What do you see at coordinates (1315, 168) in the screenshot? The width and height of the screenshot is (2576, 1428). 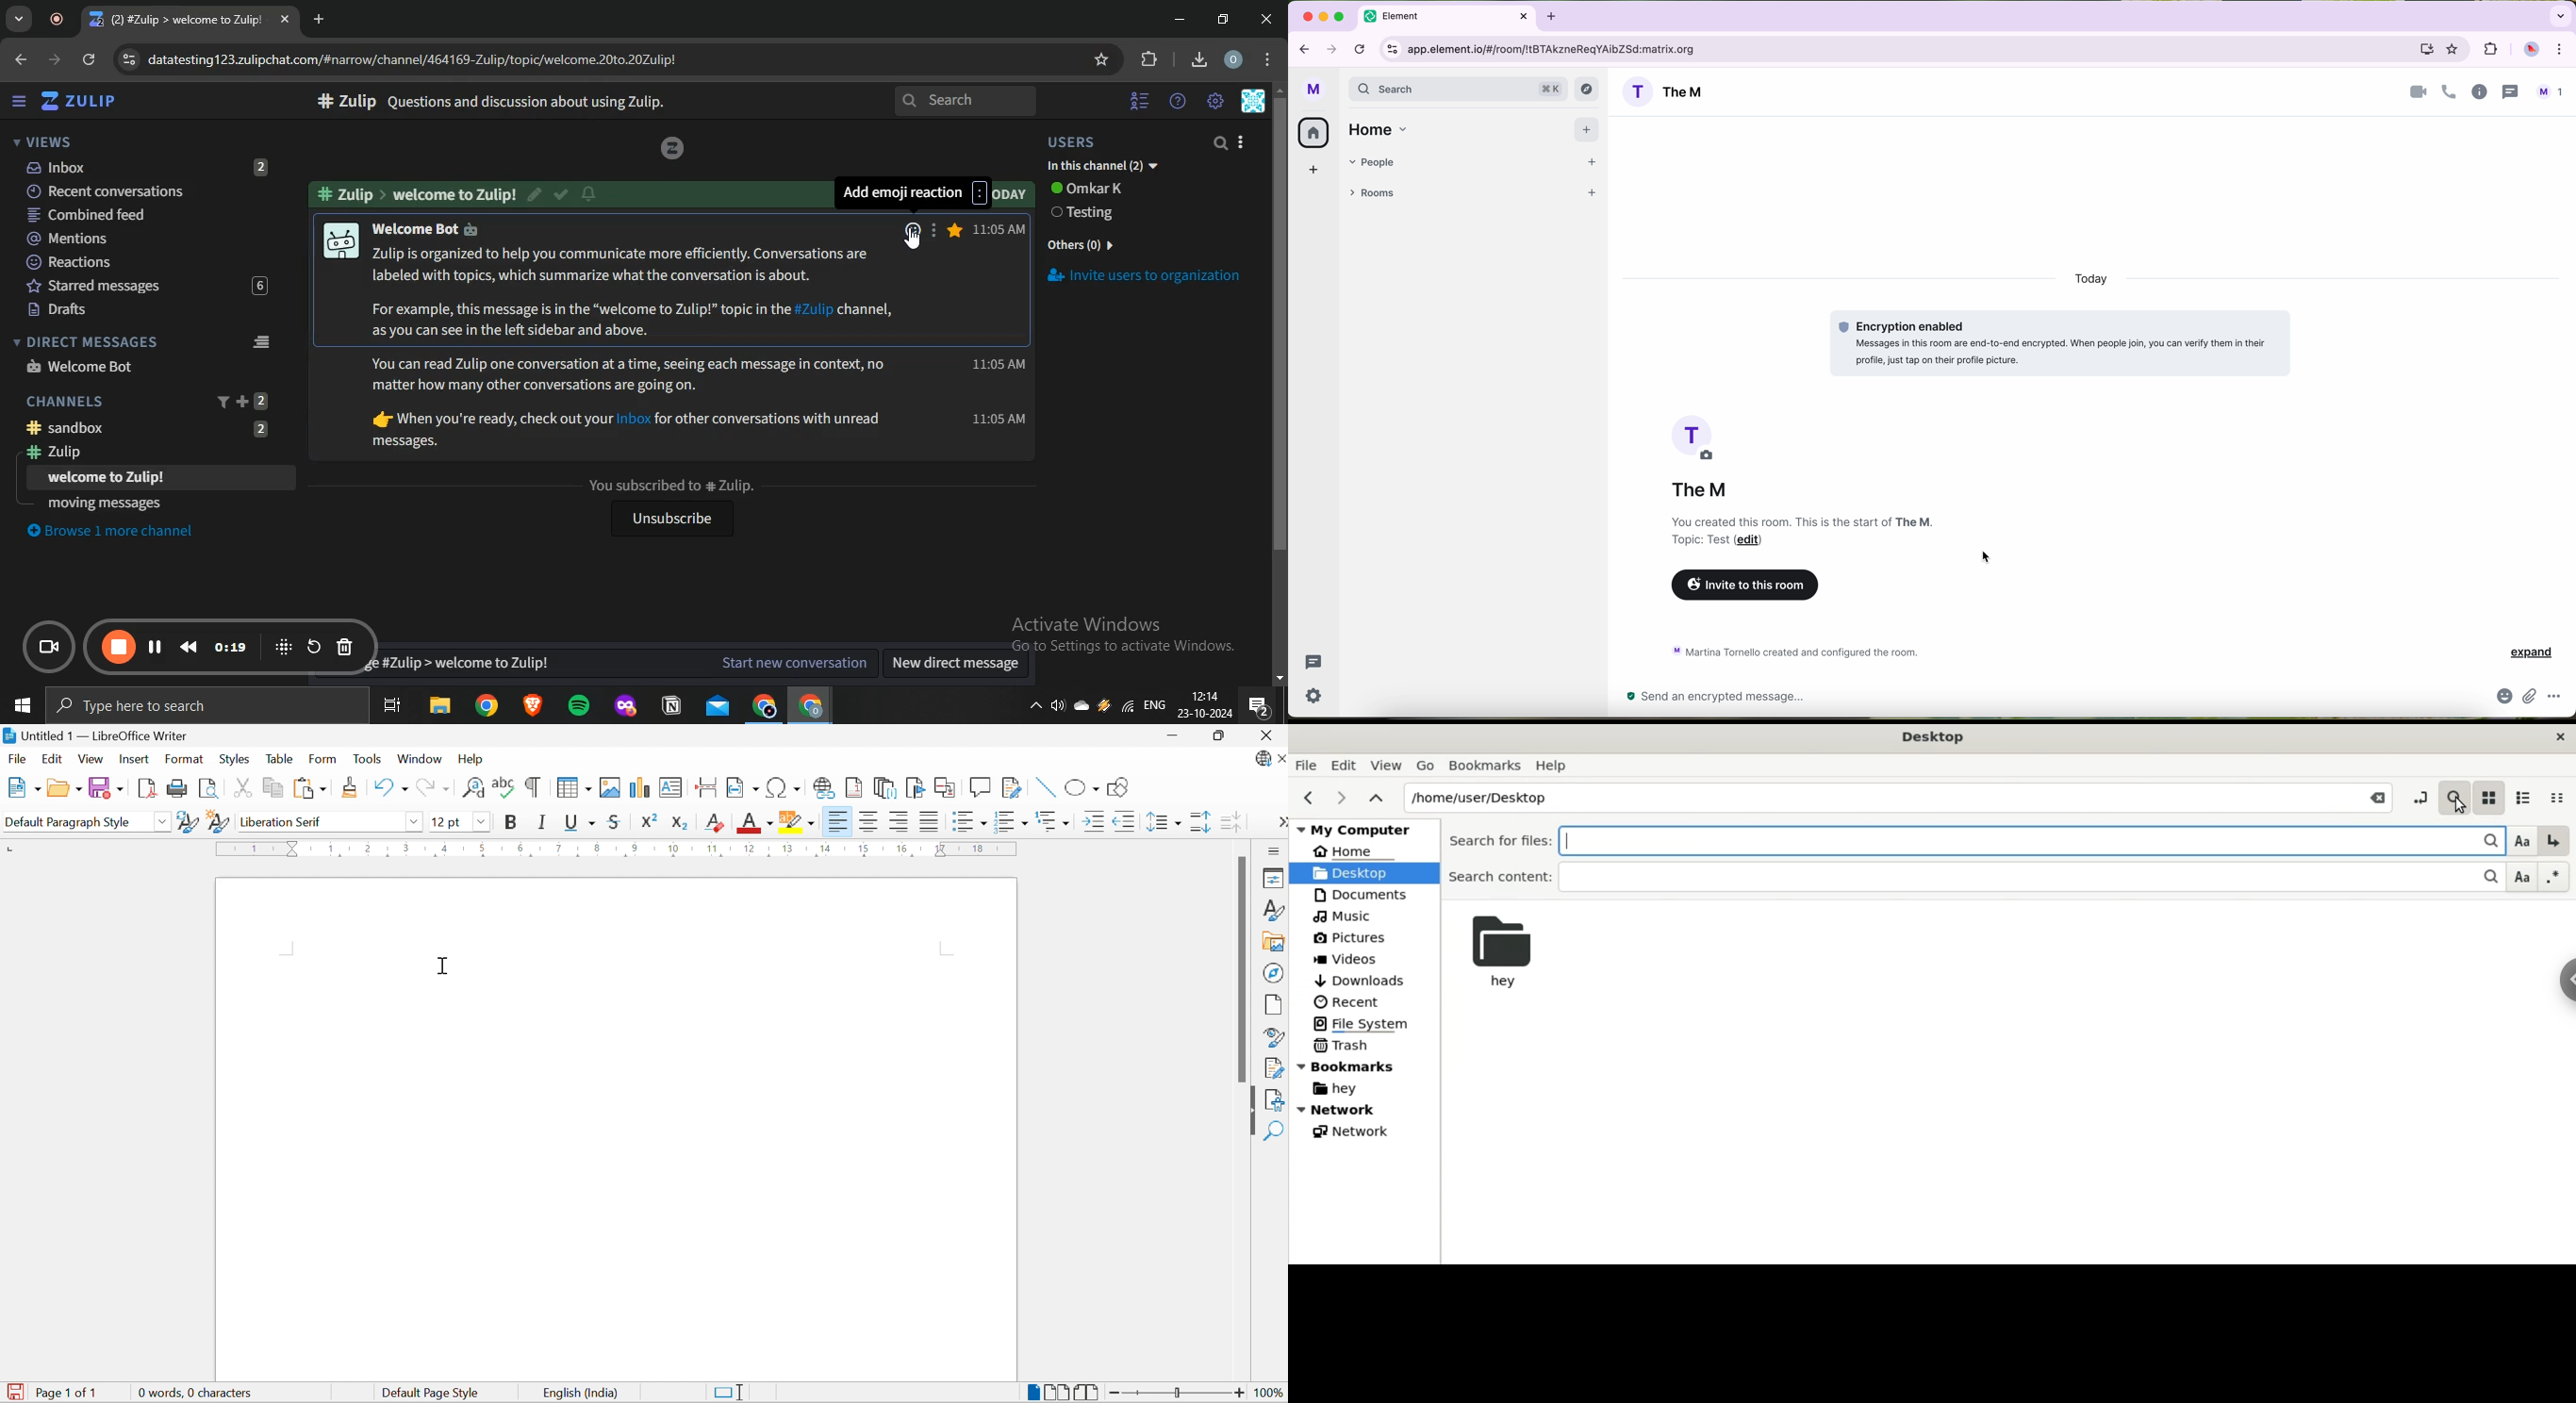 I see `create a space` at bounding box center [1315, 168].